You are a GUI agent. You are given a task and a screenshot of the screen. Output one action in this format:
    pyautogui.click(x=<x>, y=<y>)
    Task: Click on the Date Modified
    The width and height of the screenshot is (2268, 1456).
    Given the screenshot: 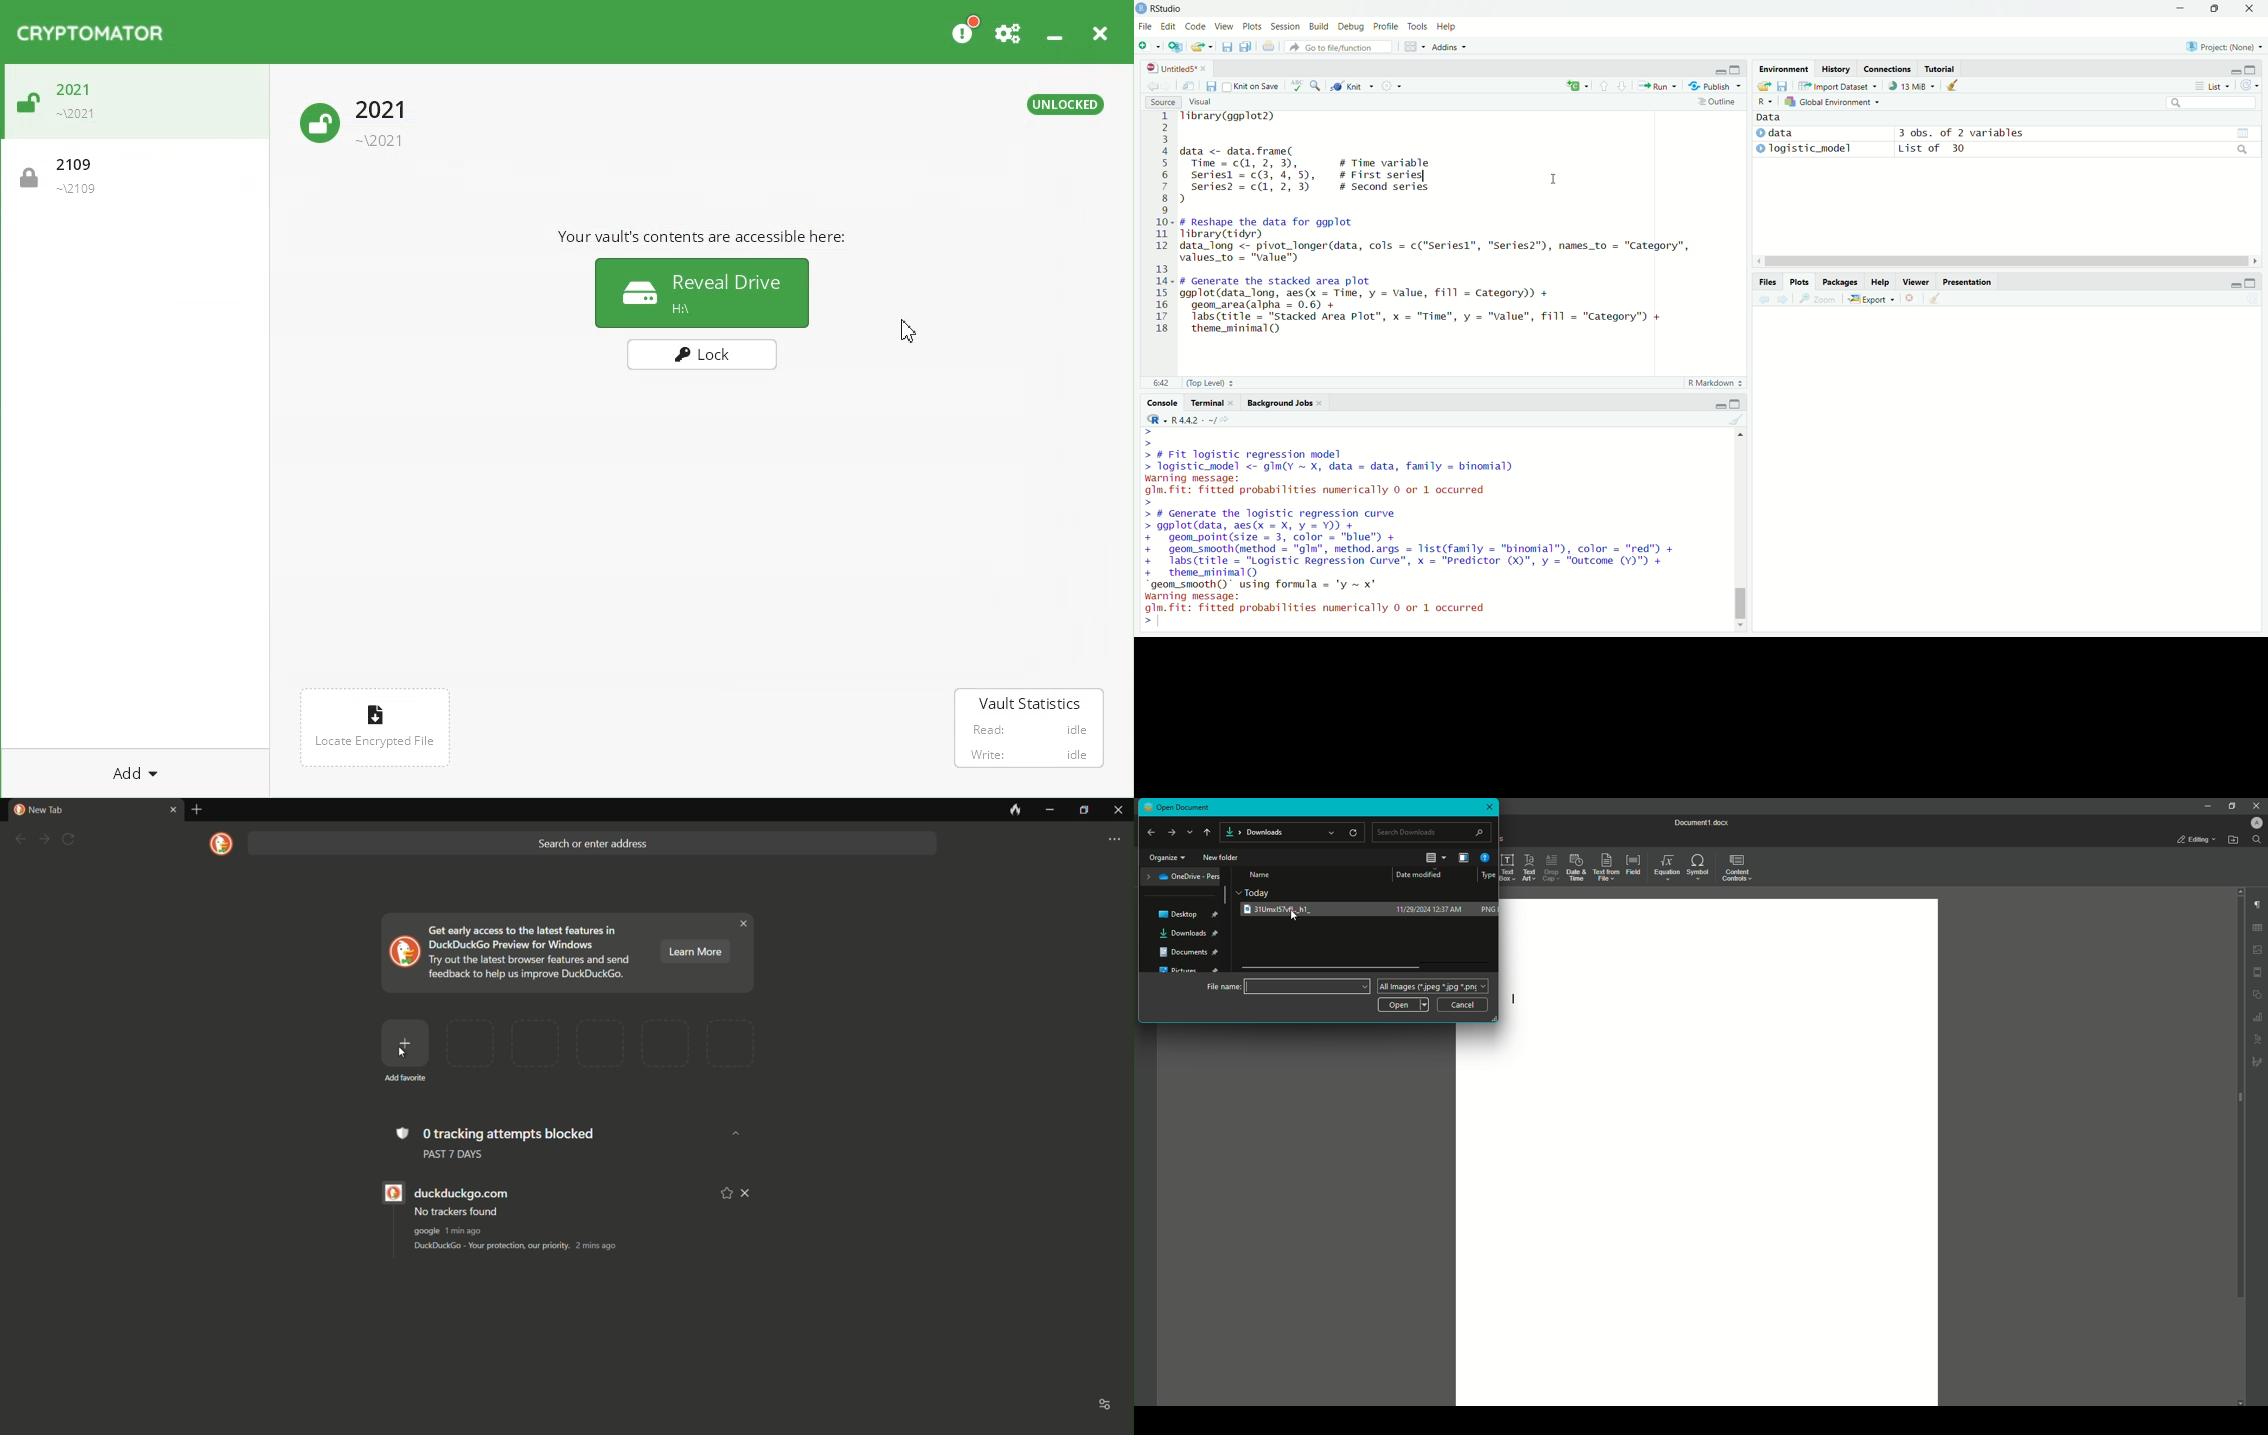 What is the action you would take?
    pyautogui.click(x=1423, y=875)
    